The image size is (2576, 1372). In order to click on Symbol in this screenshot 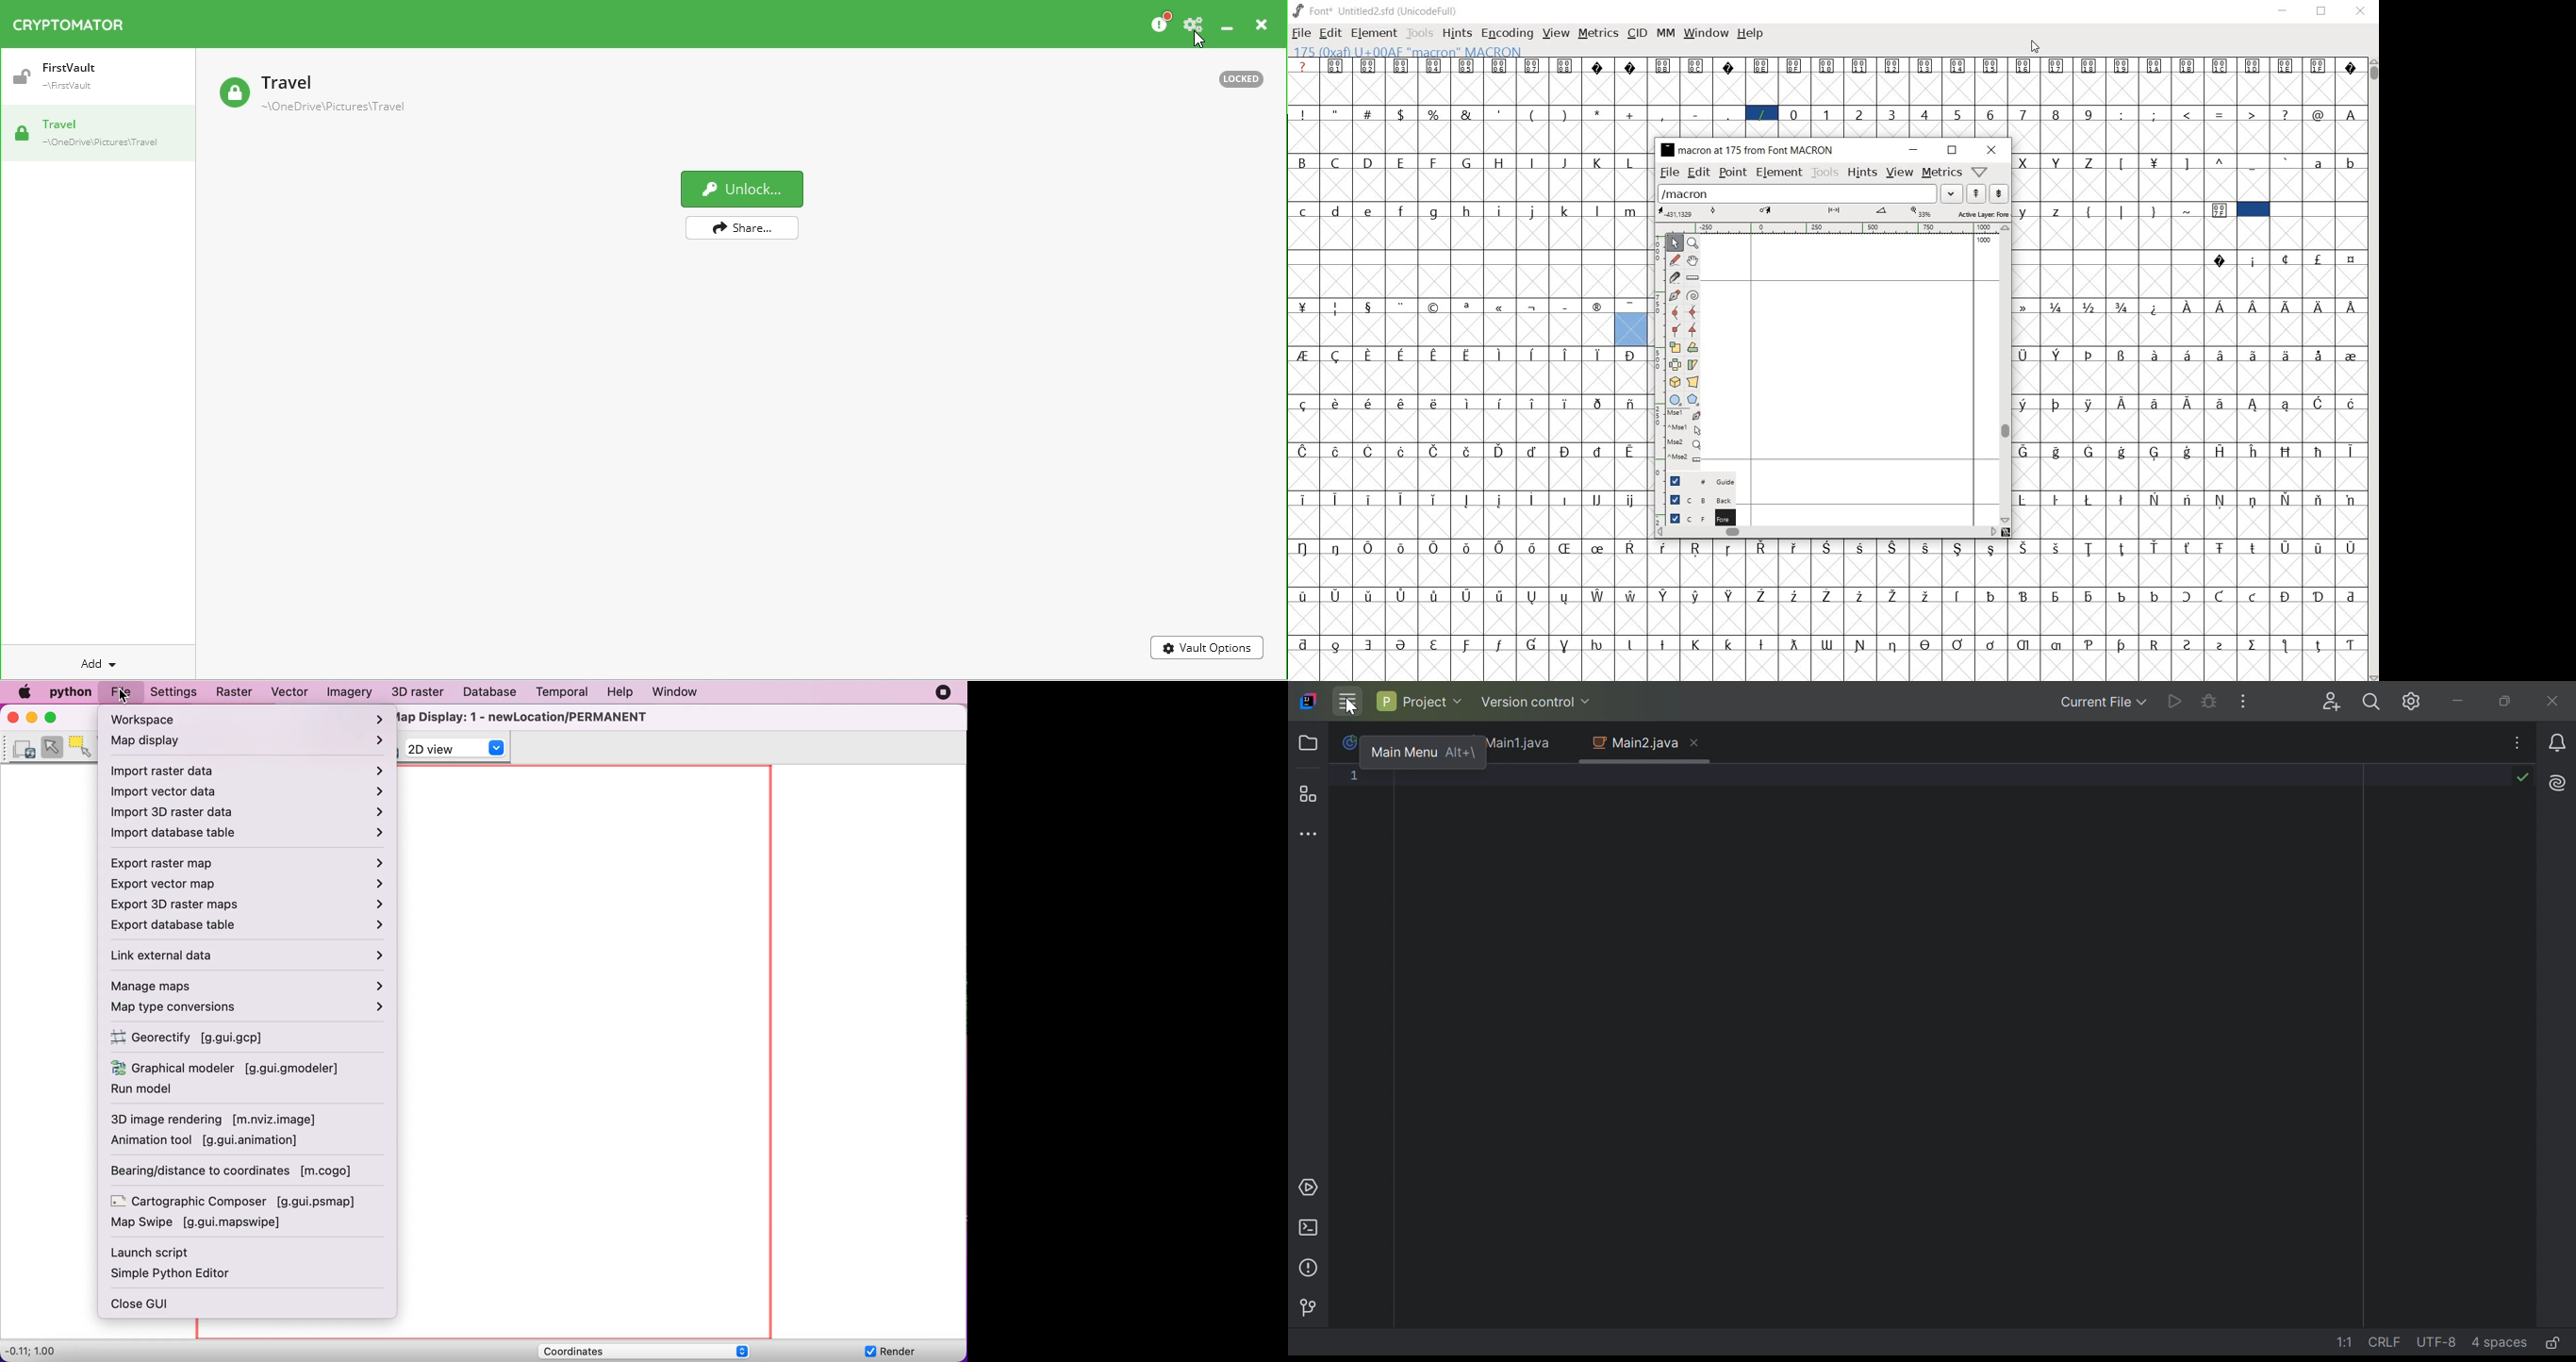, I will do `click(1630, 67)`.